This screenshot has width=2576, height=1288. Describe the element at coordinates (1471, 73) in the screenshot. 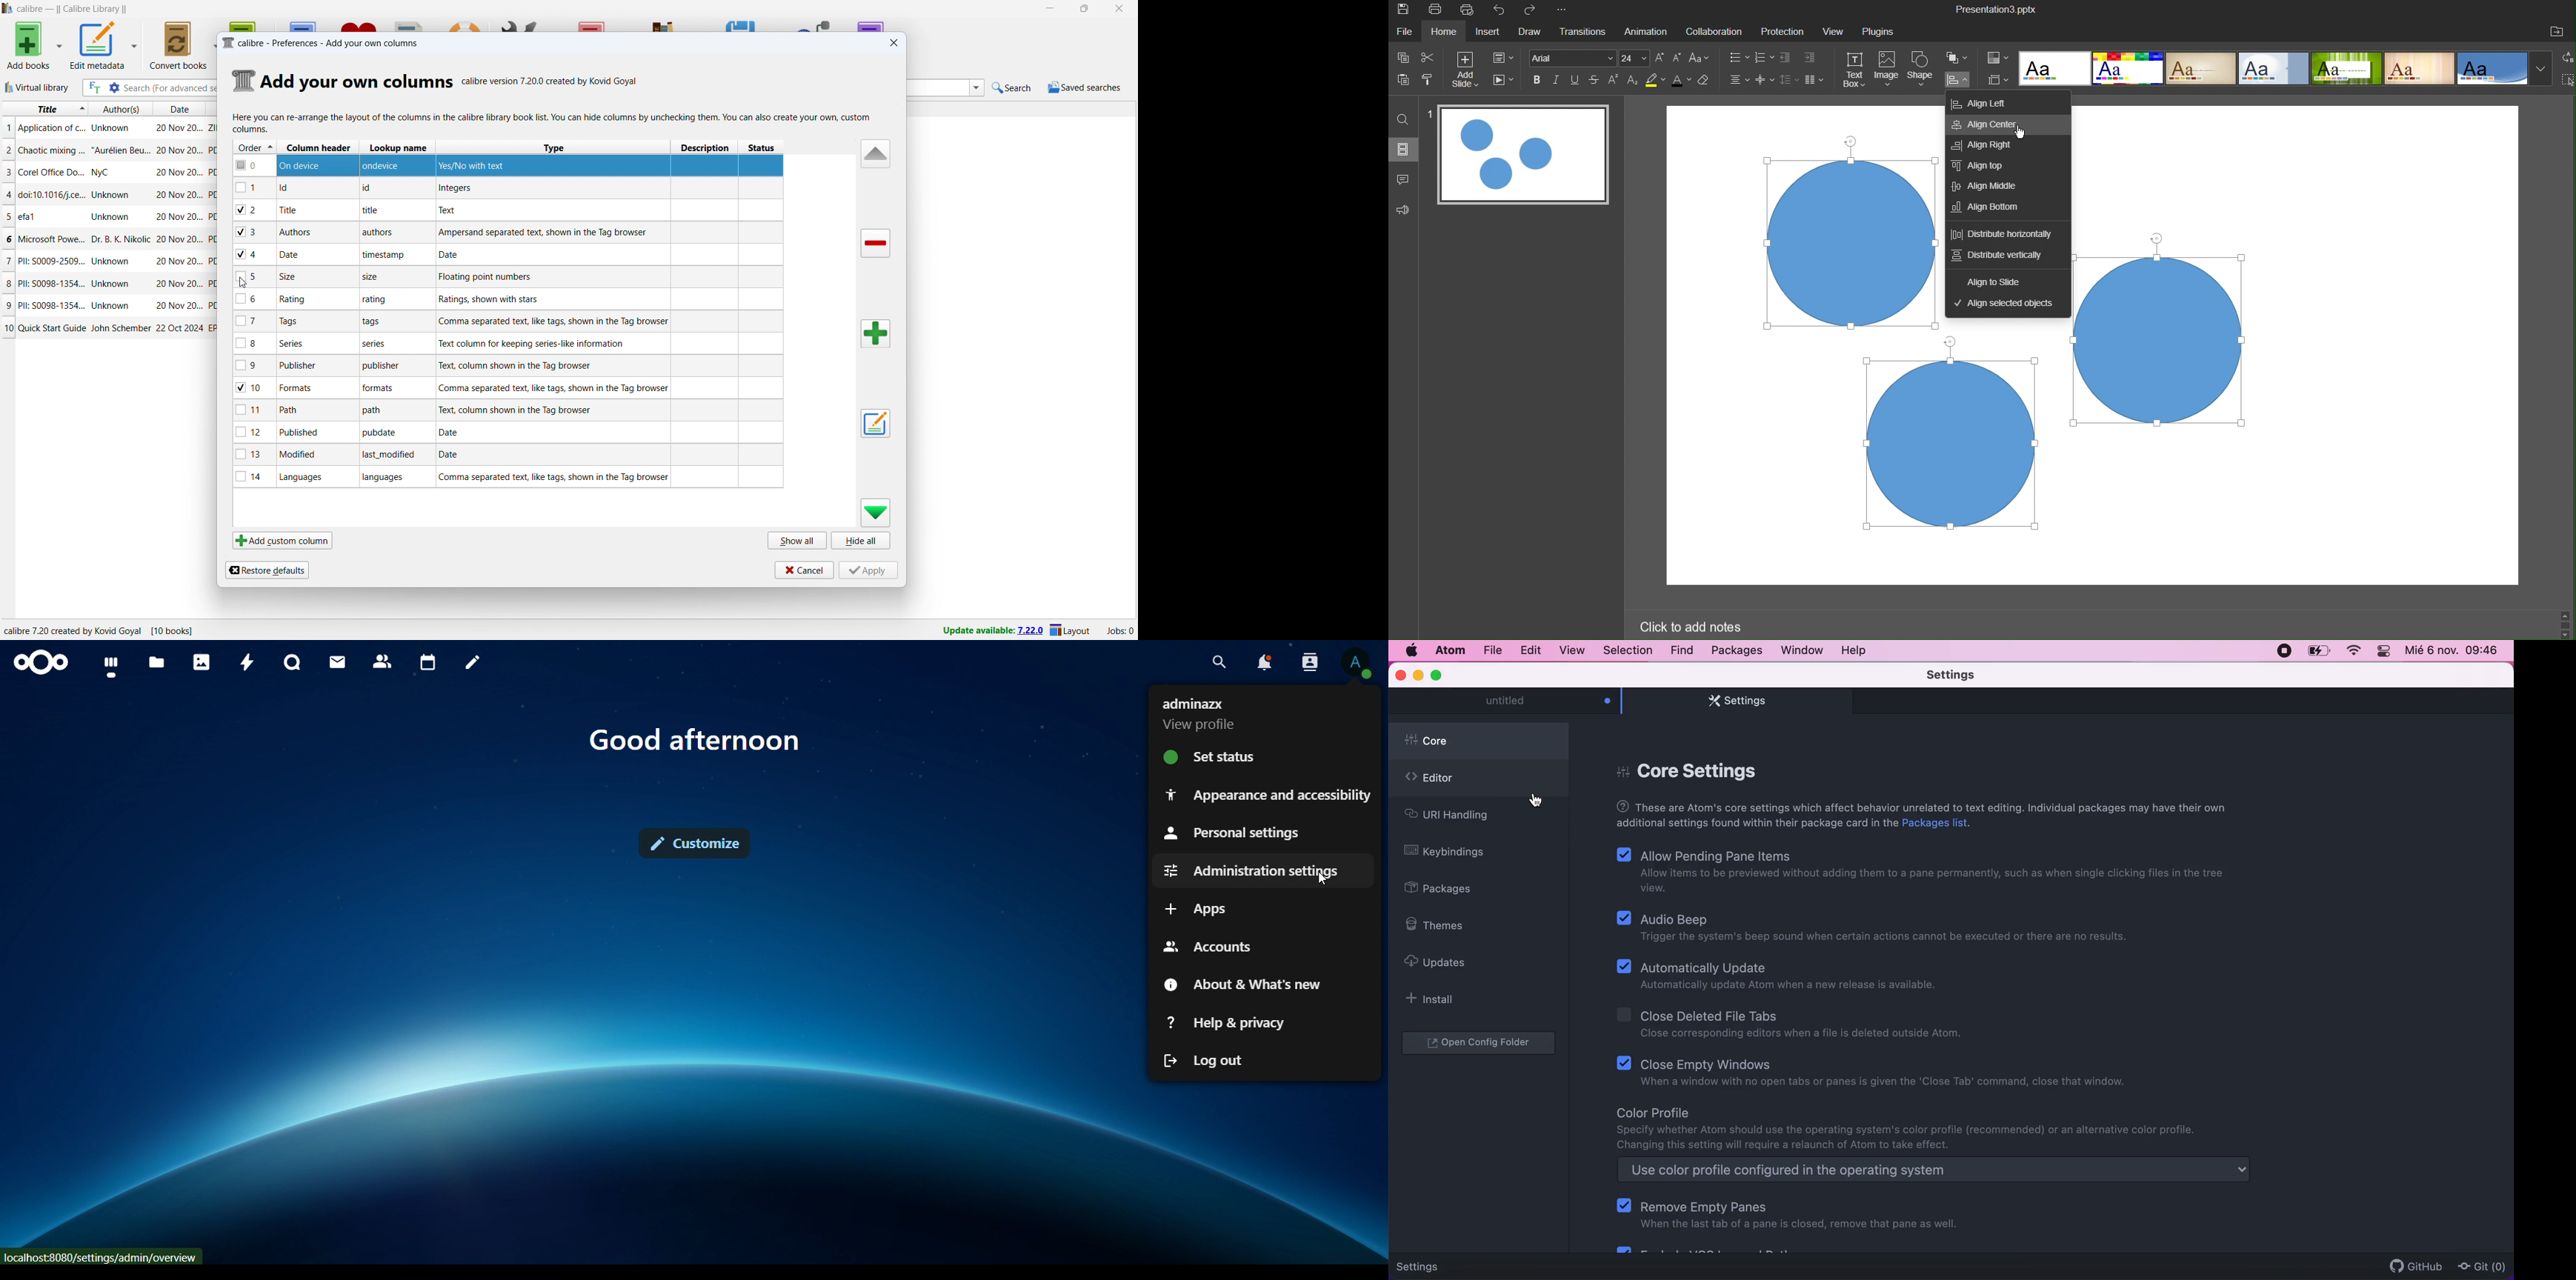

I see `Add Slide` at that location.